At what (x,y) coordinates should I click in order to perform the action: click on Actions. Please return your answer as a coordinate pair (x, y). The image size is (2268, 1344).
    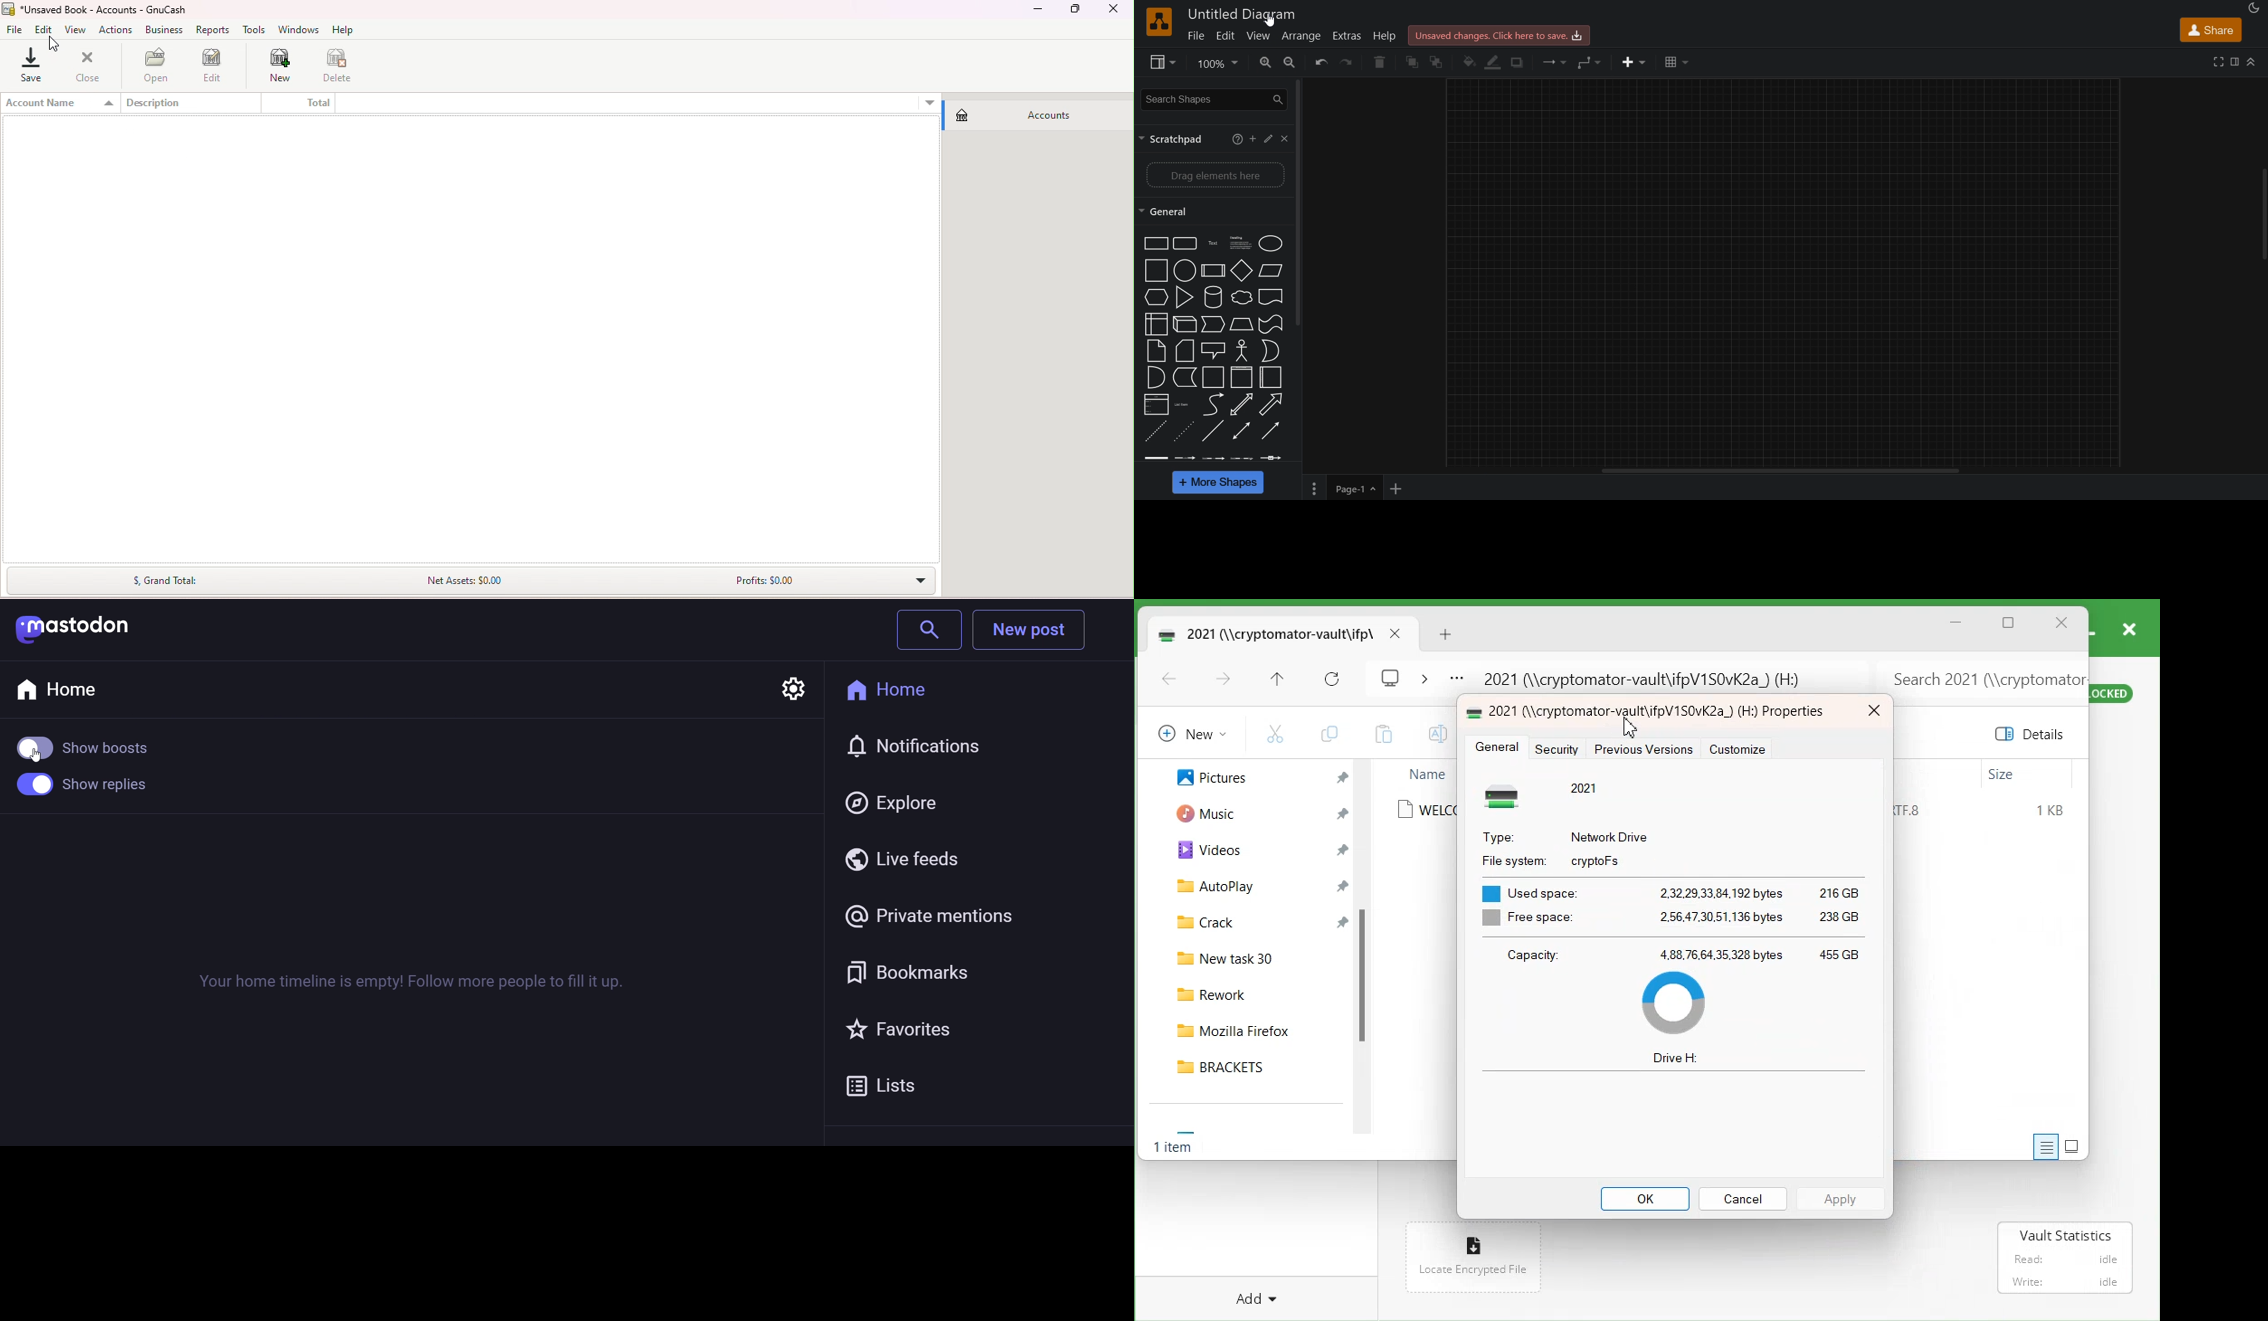
    Looking at the image, I should click on (115, 30).